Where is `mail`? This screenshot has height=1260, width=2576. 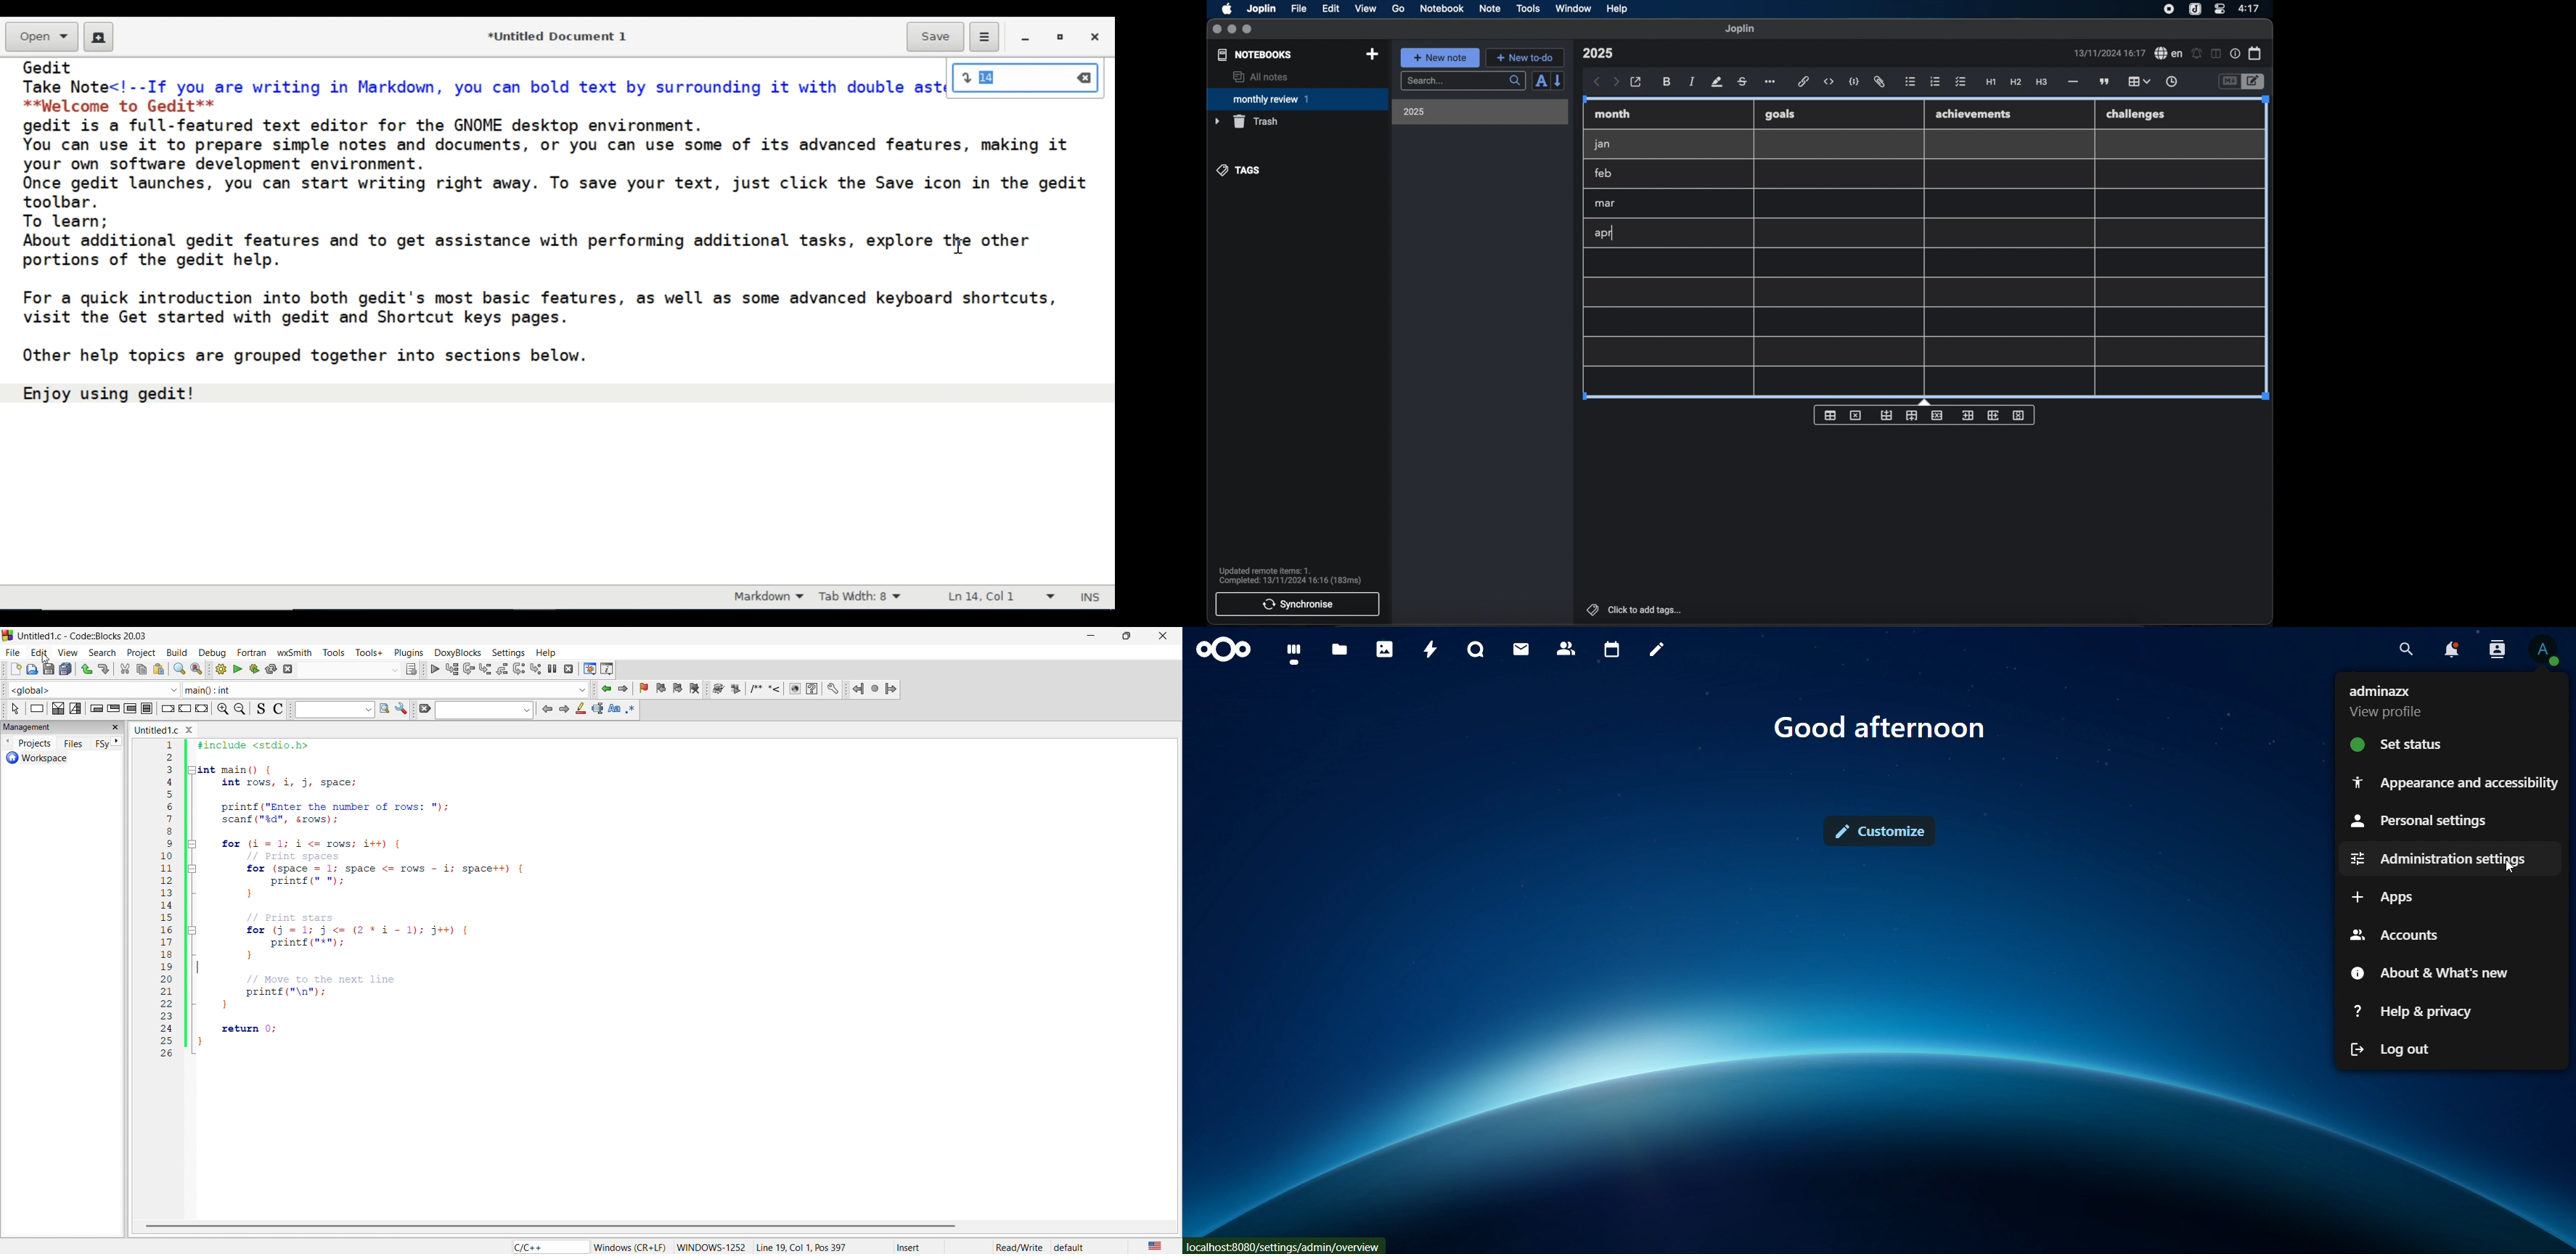 mail is located at coordinates (1522, 648).